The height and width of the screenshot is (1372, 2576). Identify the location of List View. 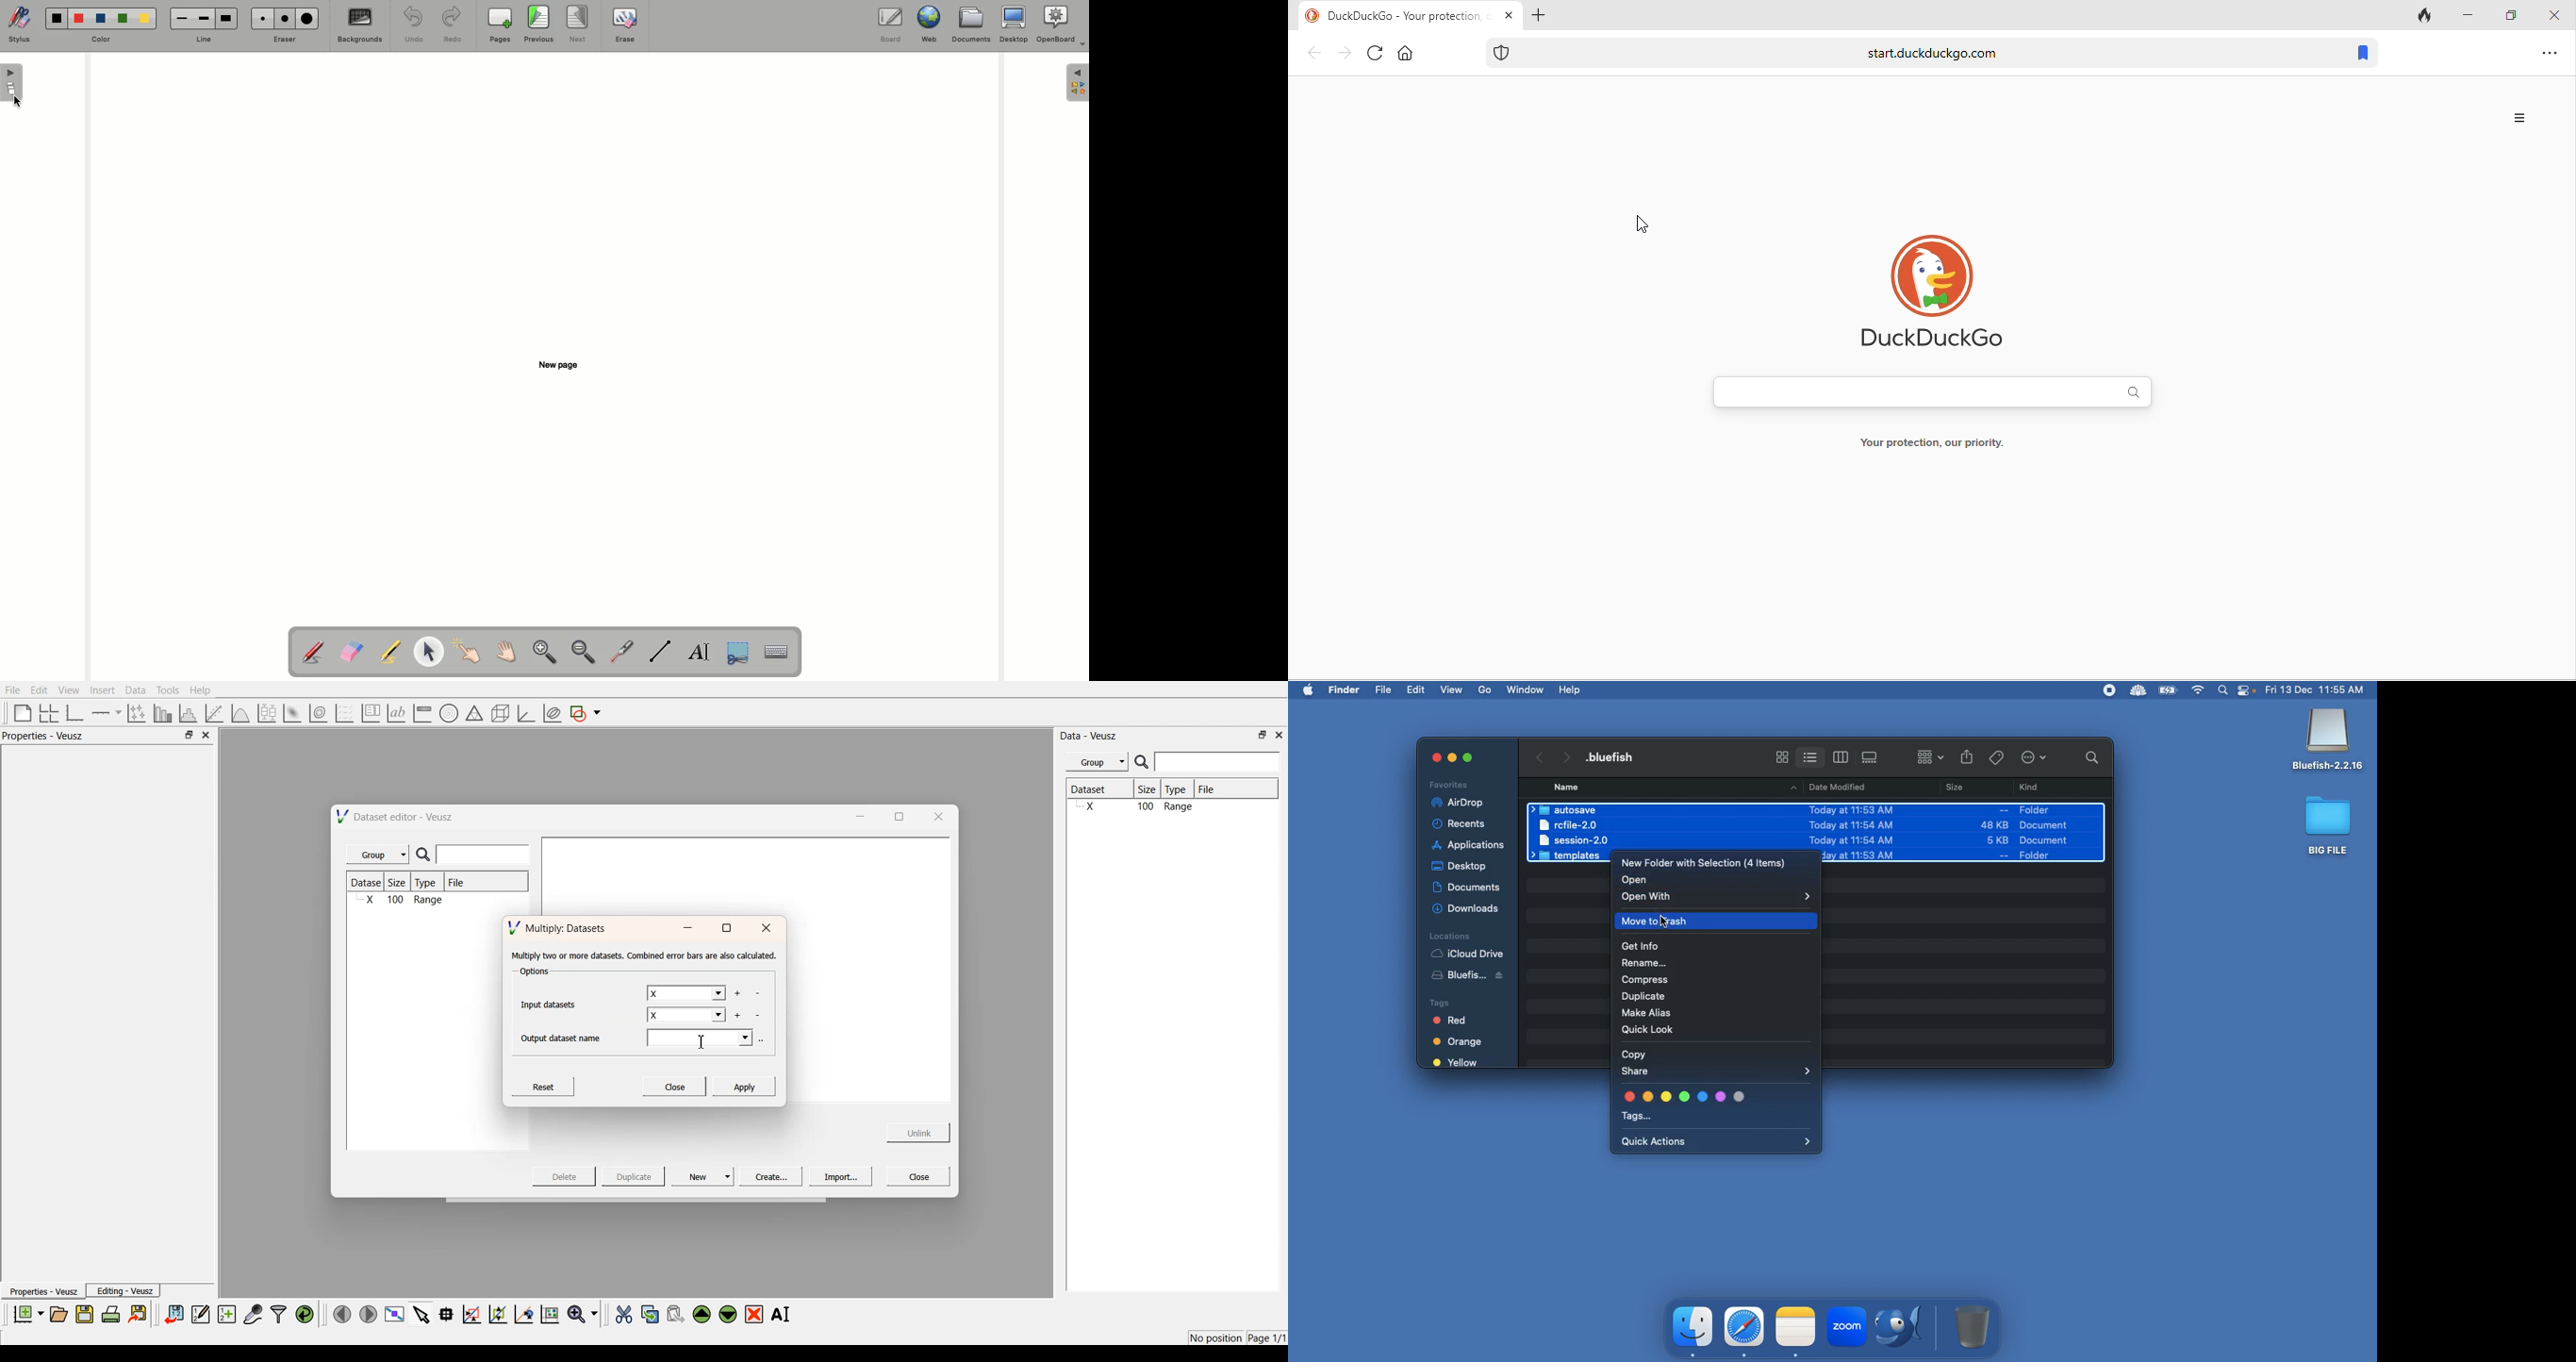
(1810, 754).